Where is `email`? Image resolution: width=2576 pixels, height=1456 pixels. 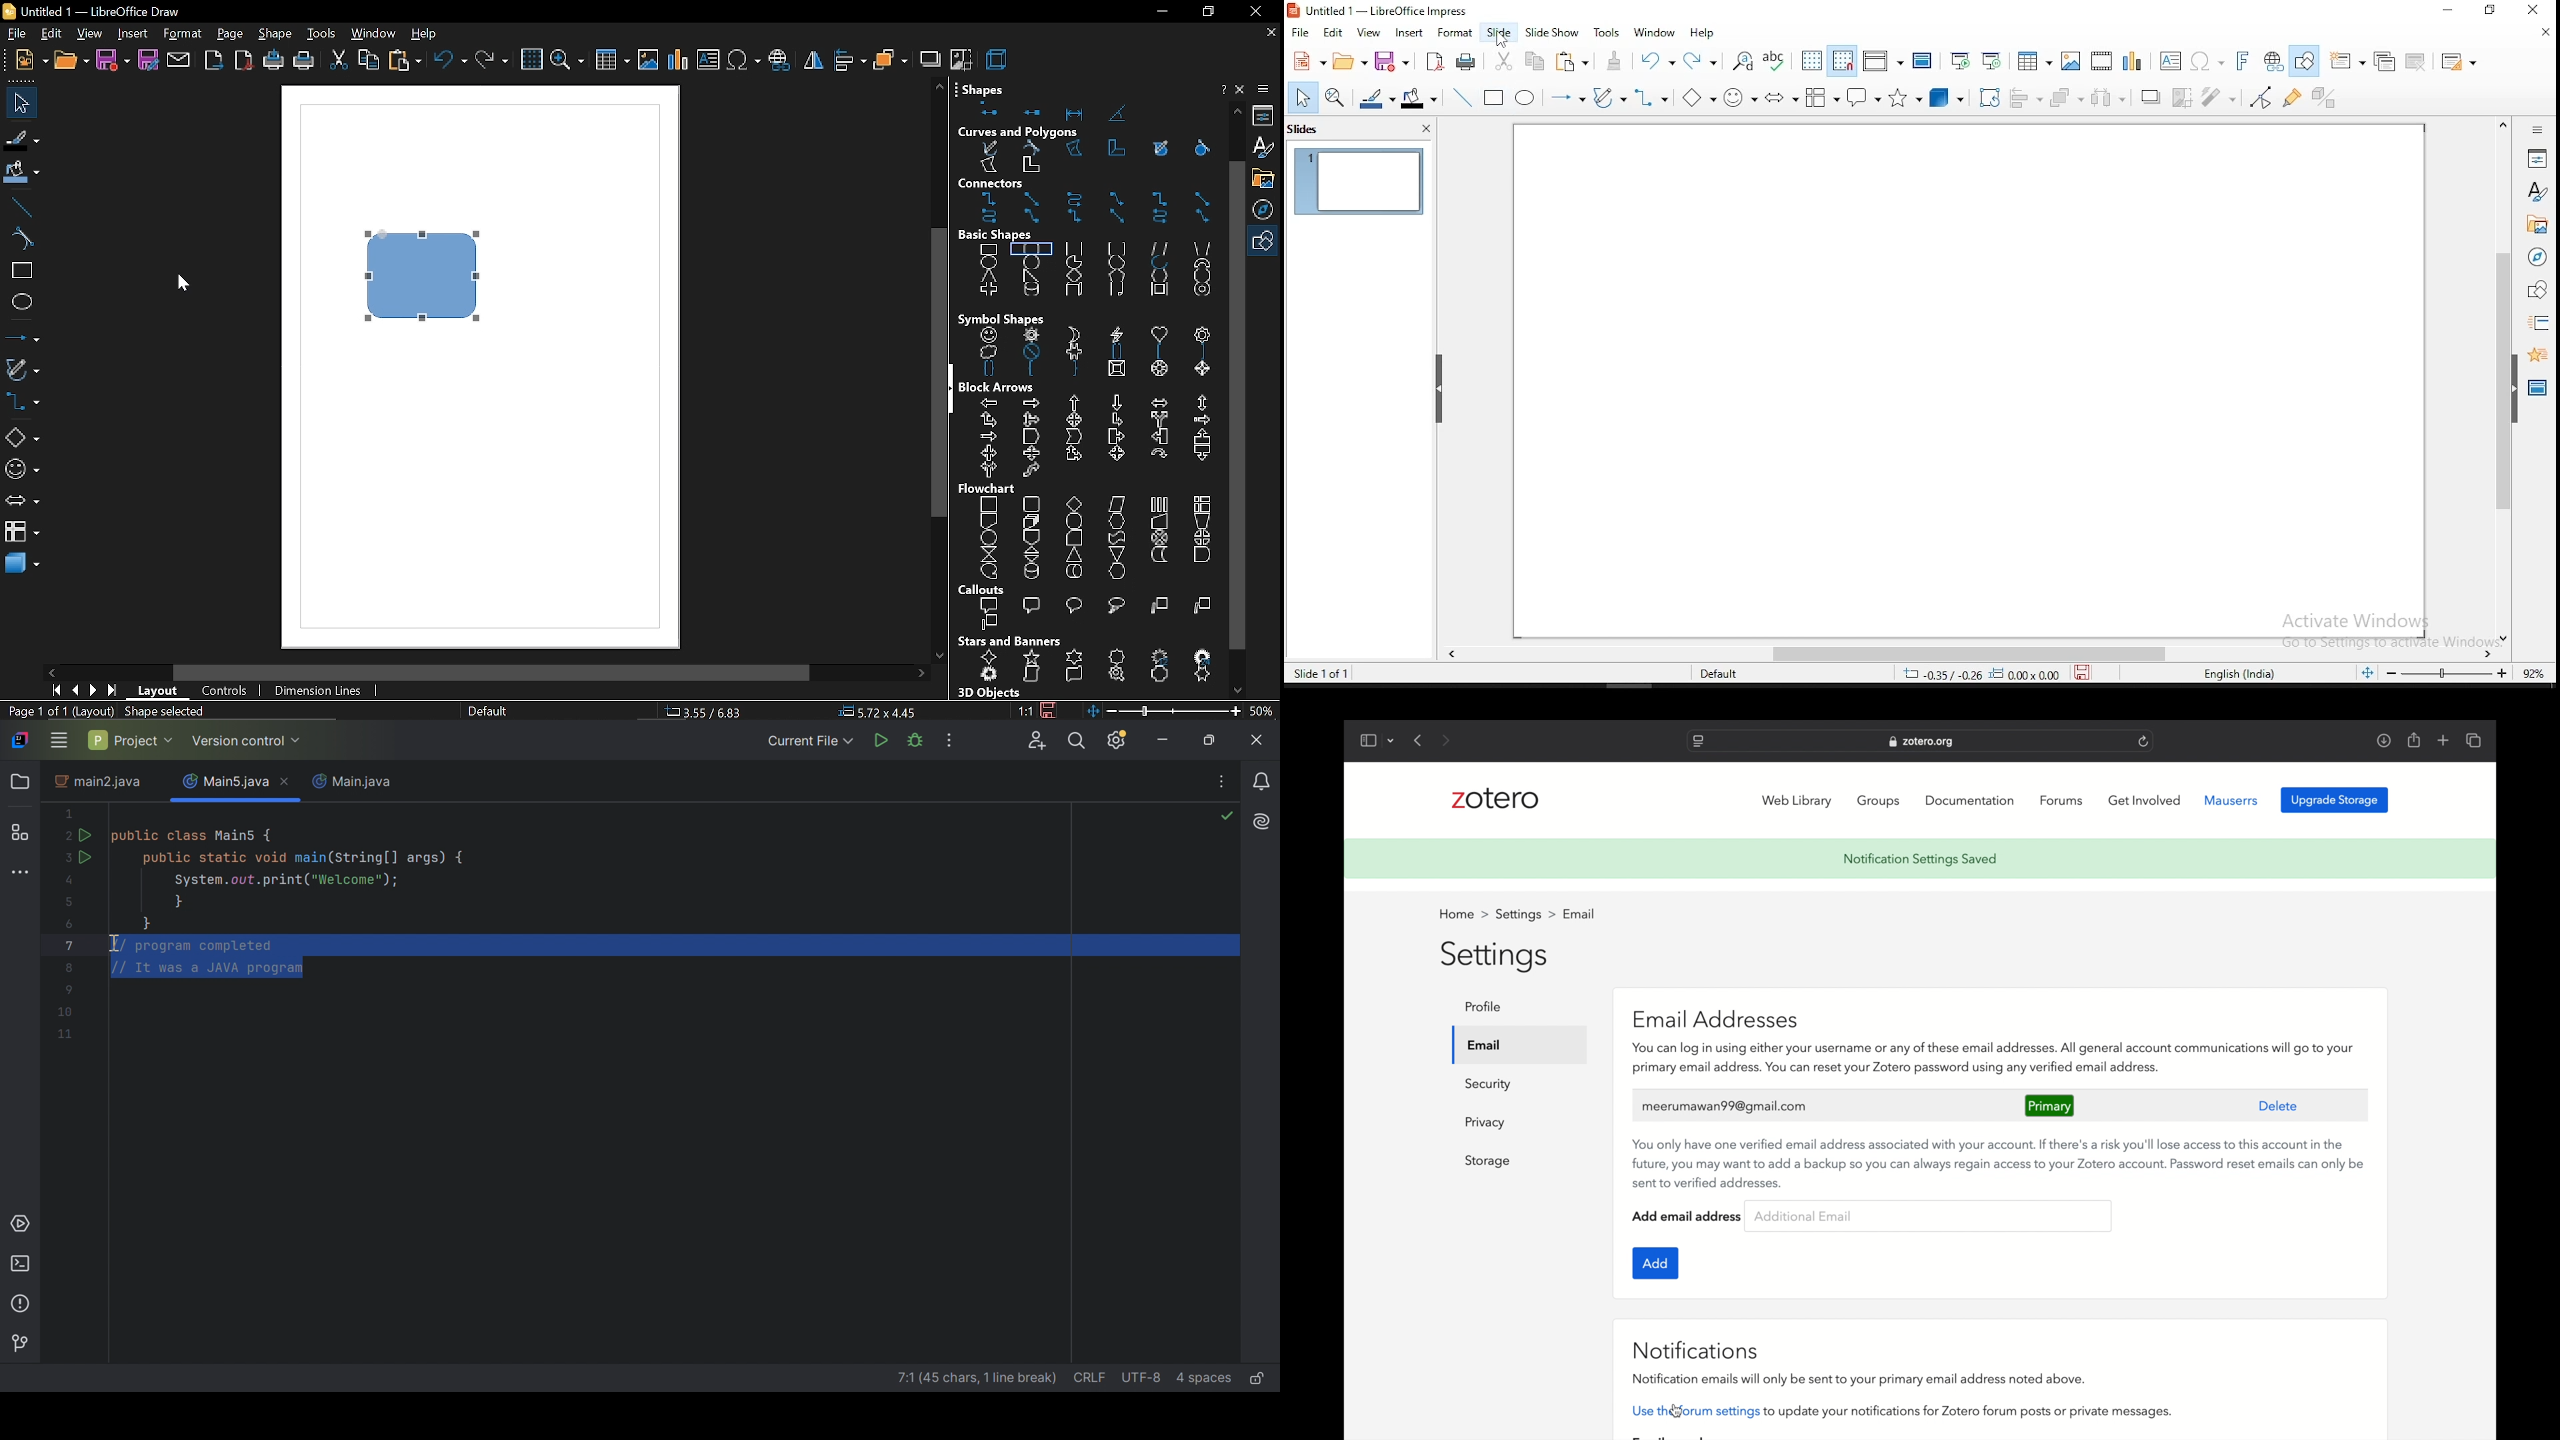
email is located at coordinates (1580, 913).